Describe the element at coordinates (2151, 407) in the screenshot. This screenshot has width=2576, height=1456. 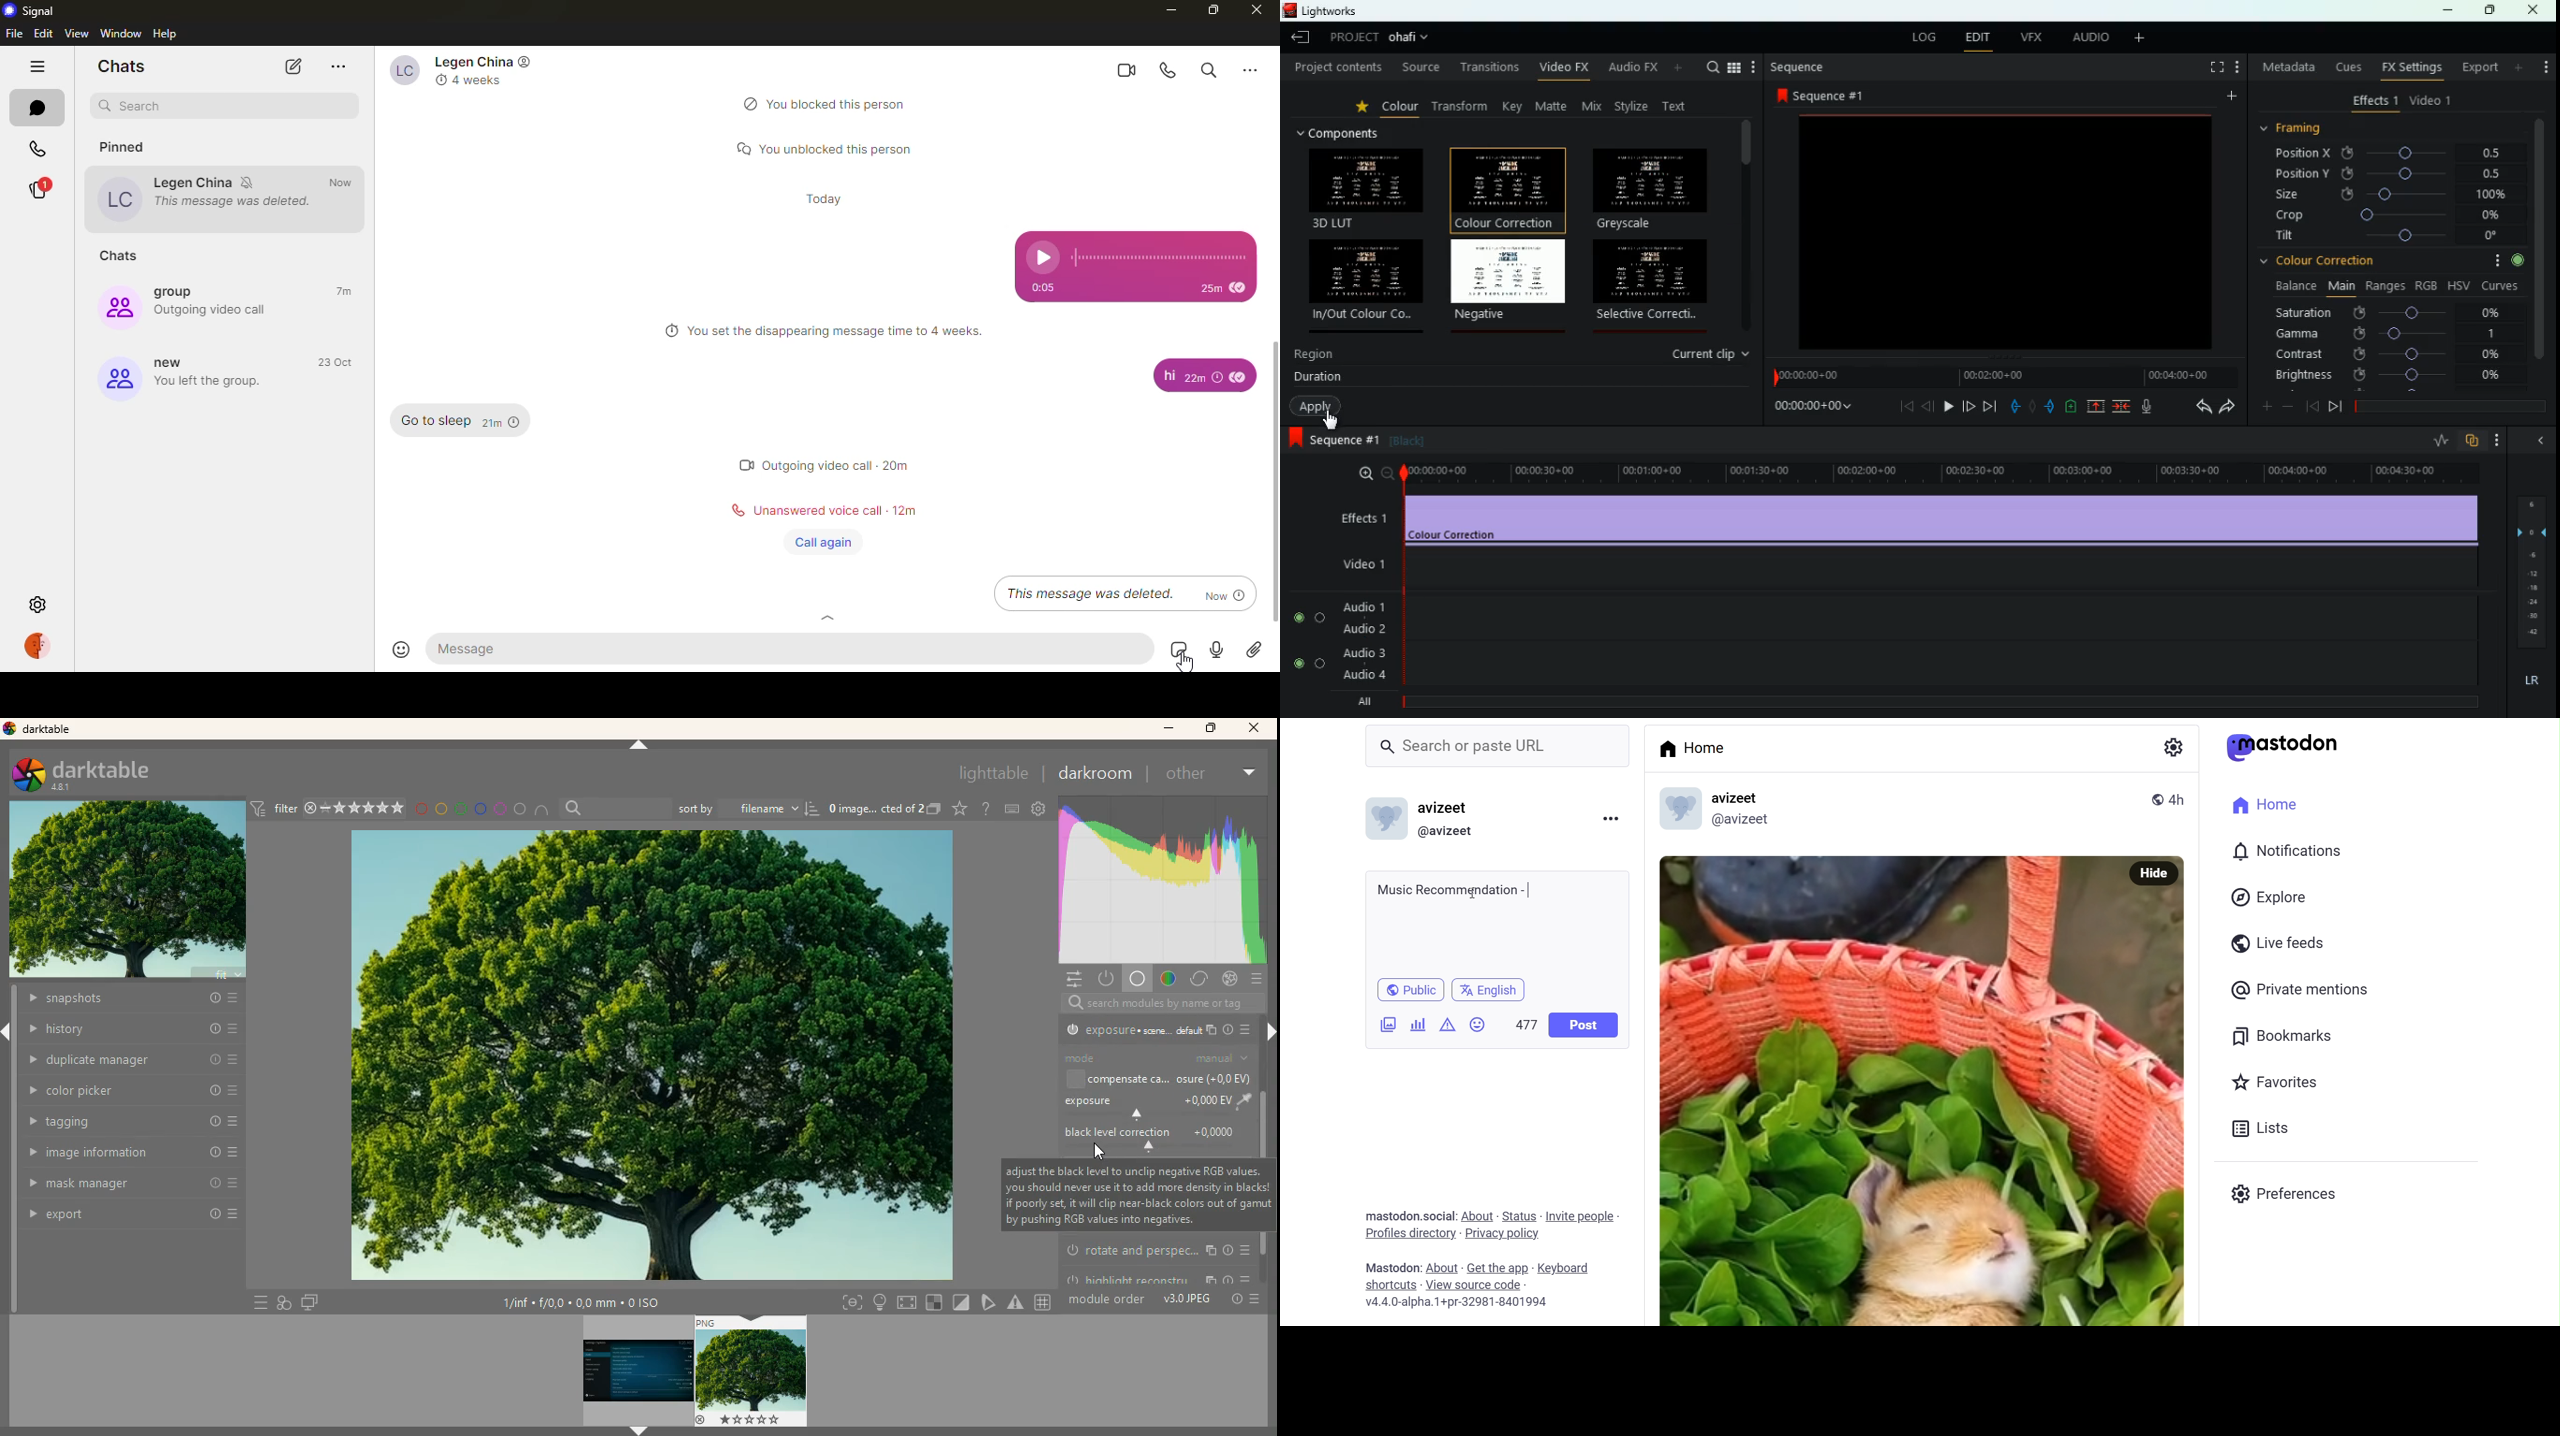
I see `mic` at that location.